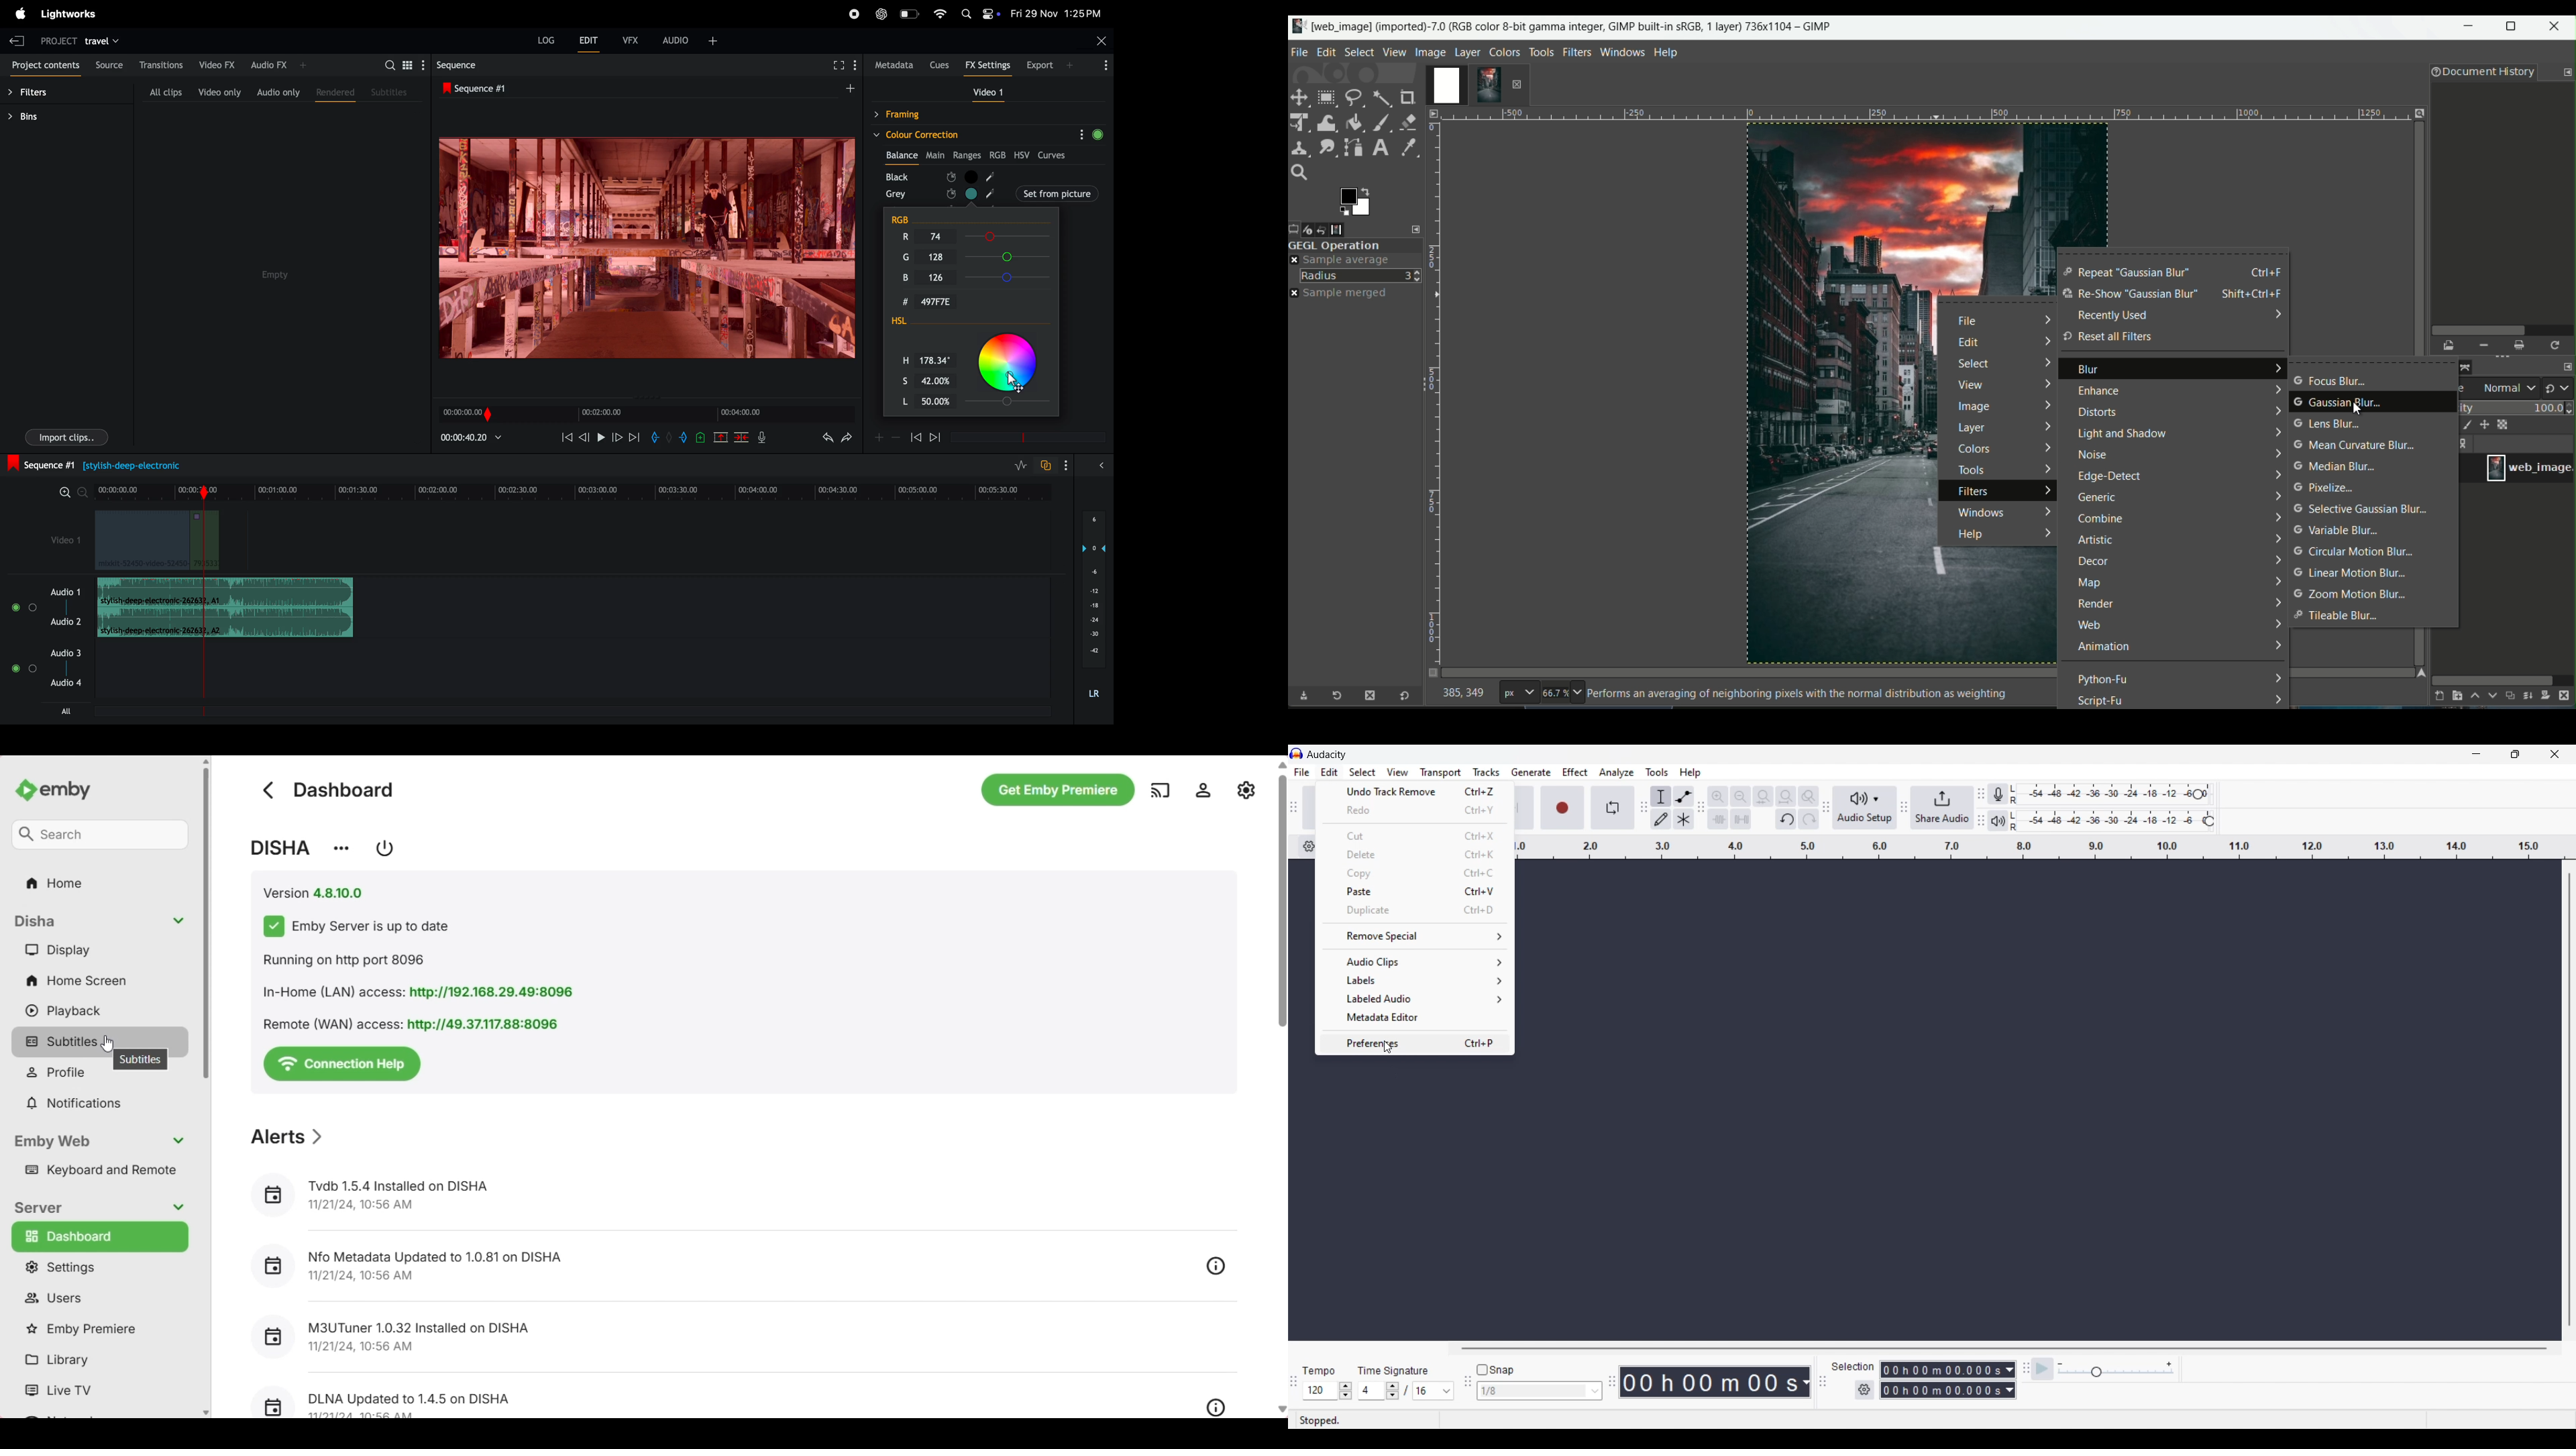 Image resolution: width=2576 pixels, height=1456 pixels. What do you see at coordinates (941, 257) in the screenshot?
I see `G Input` at bounding box center [941, 257].